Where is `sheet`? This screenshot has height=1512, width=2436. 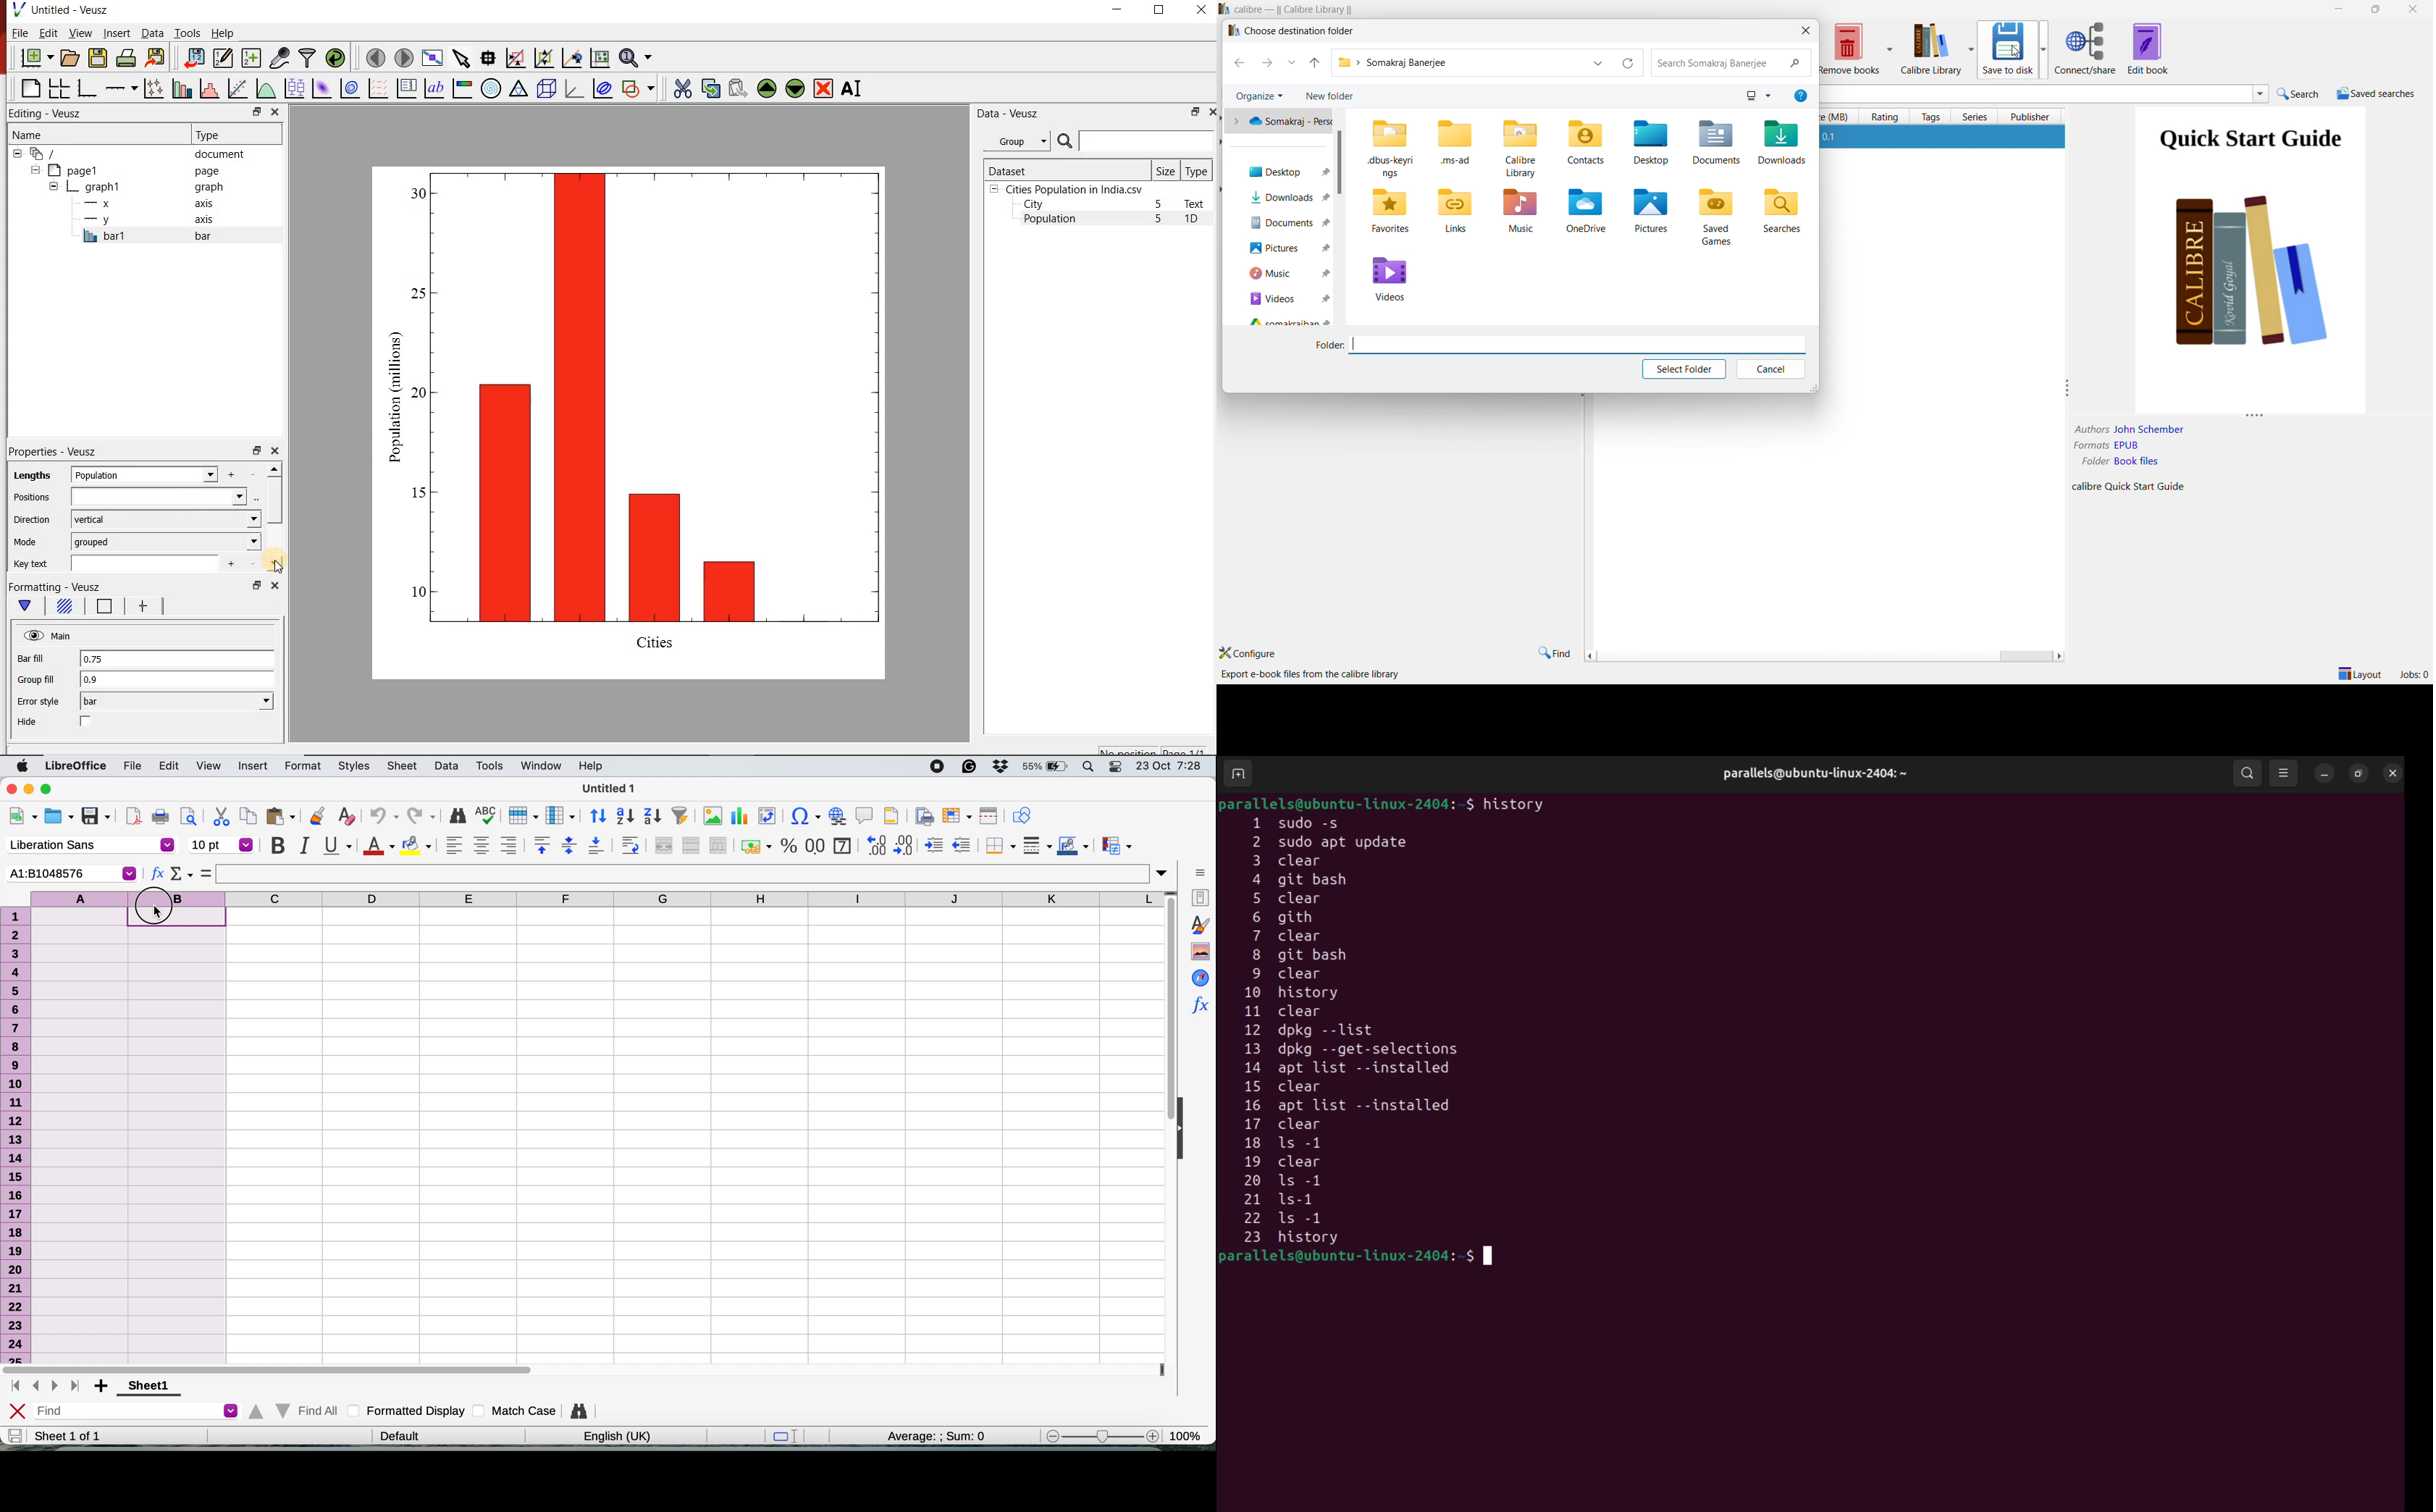 sheet is located at coordinates (406, 765).